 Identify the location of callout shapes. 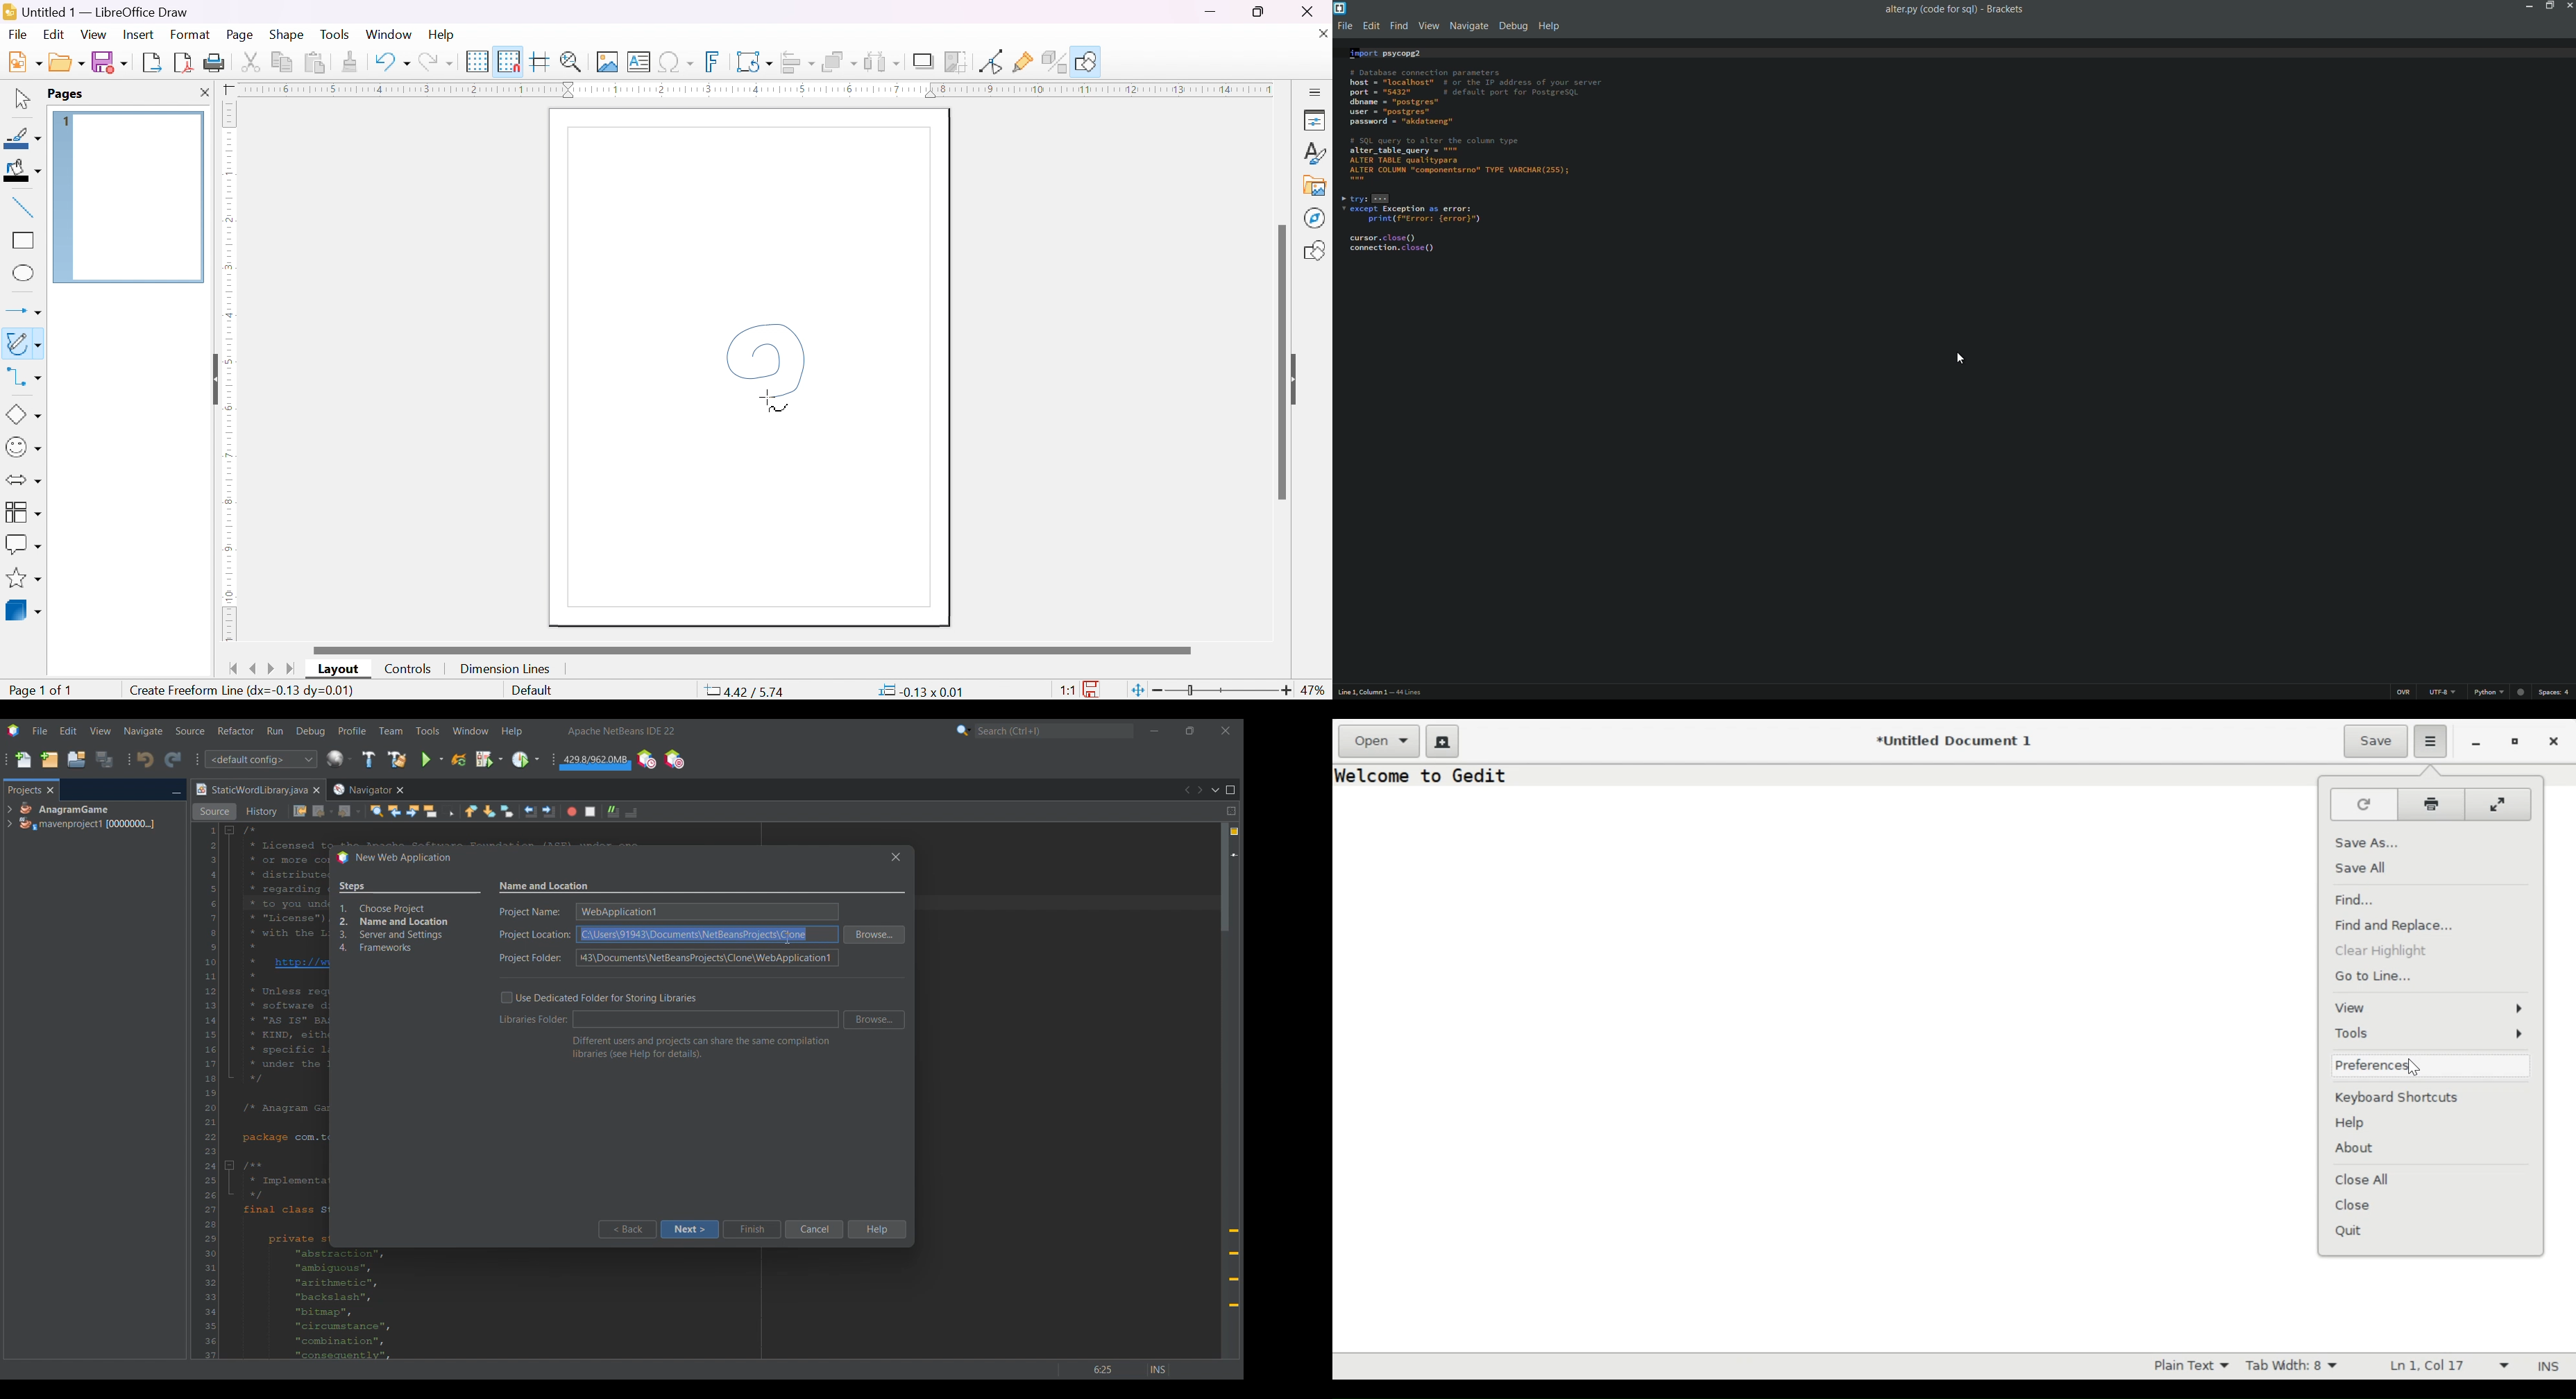
(24, 543).